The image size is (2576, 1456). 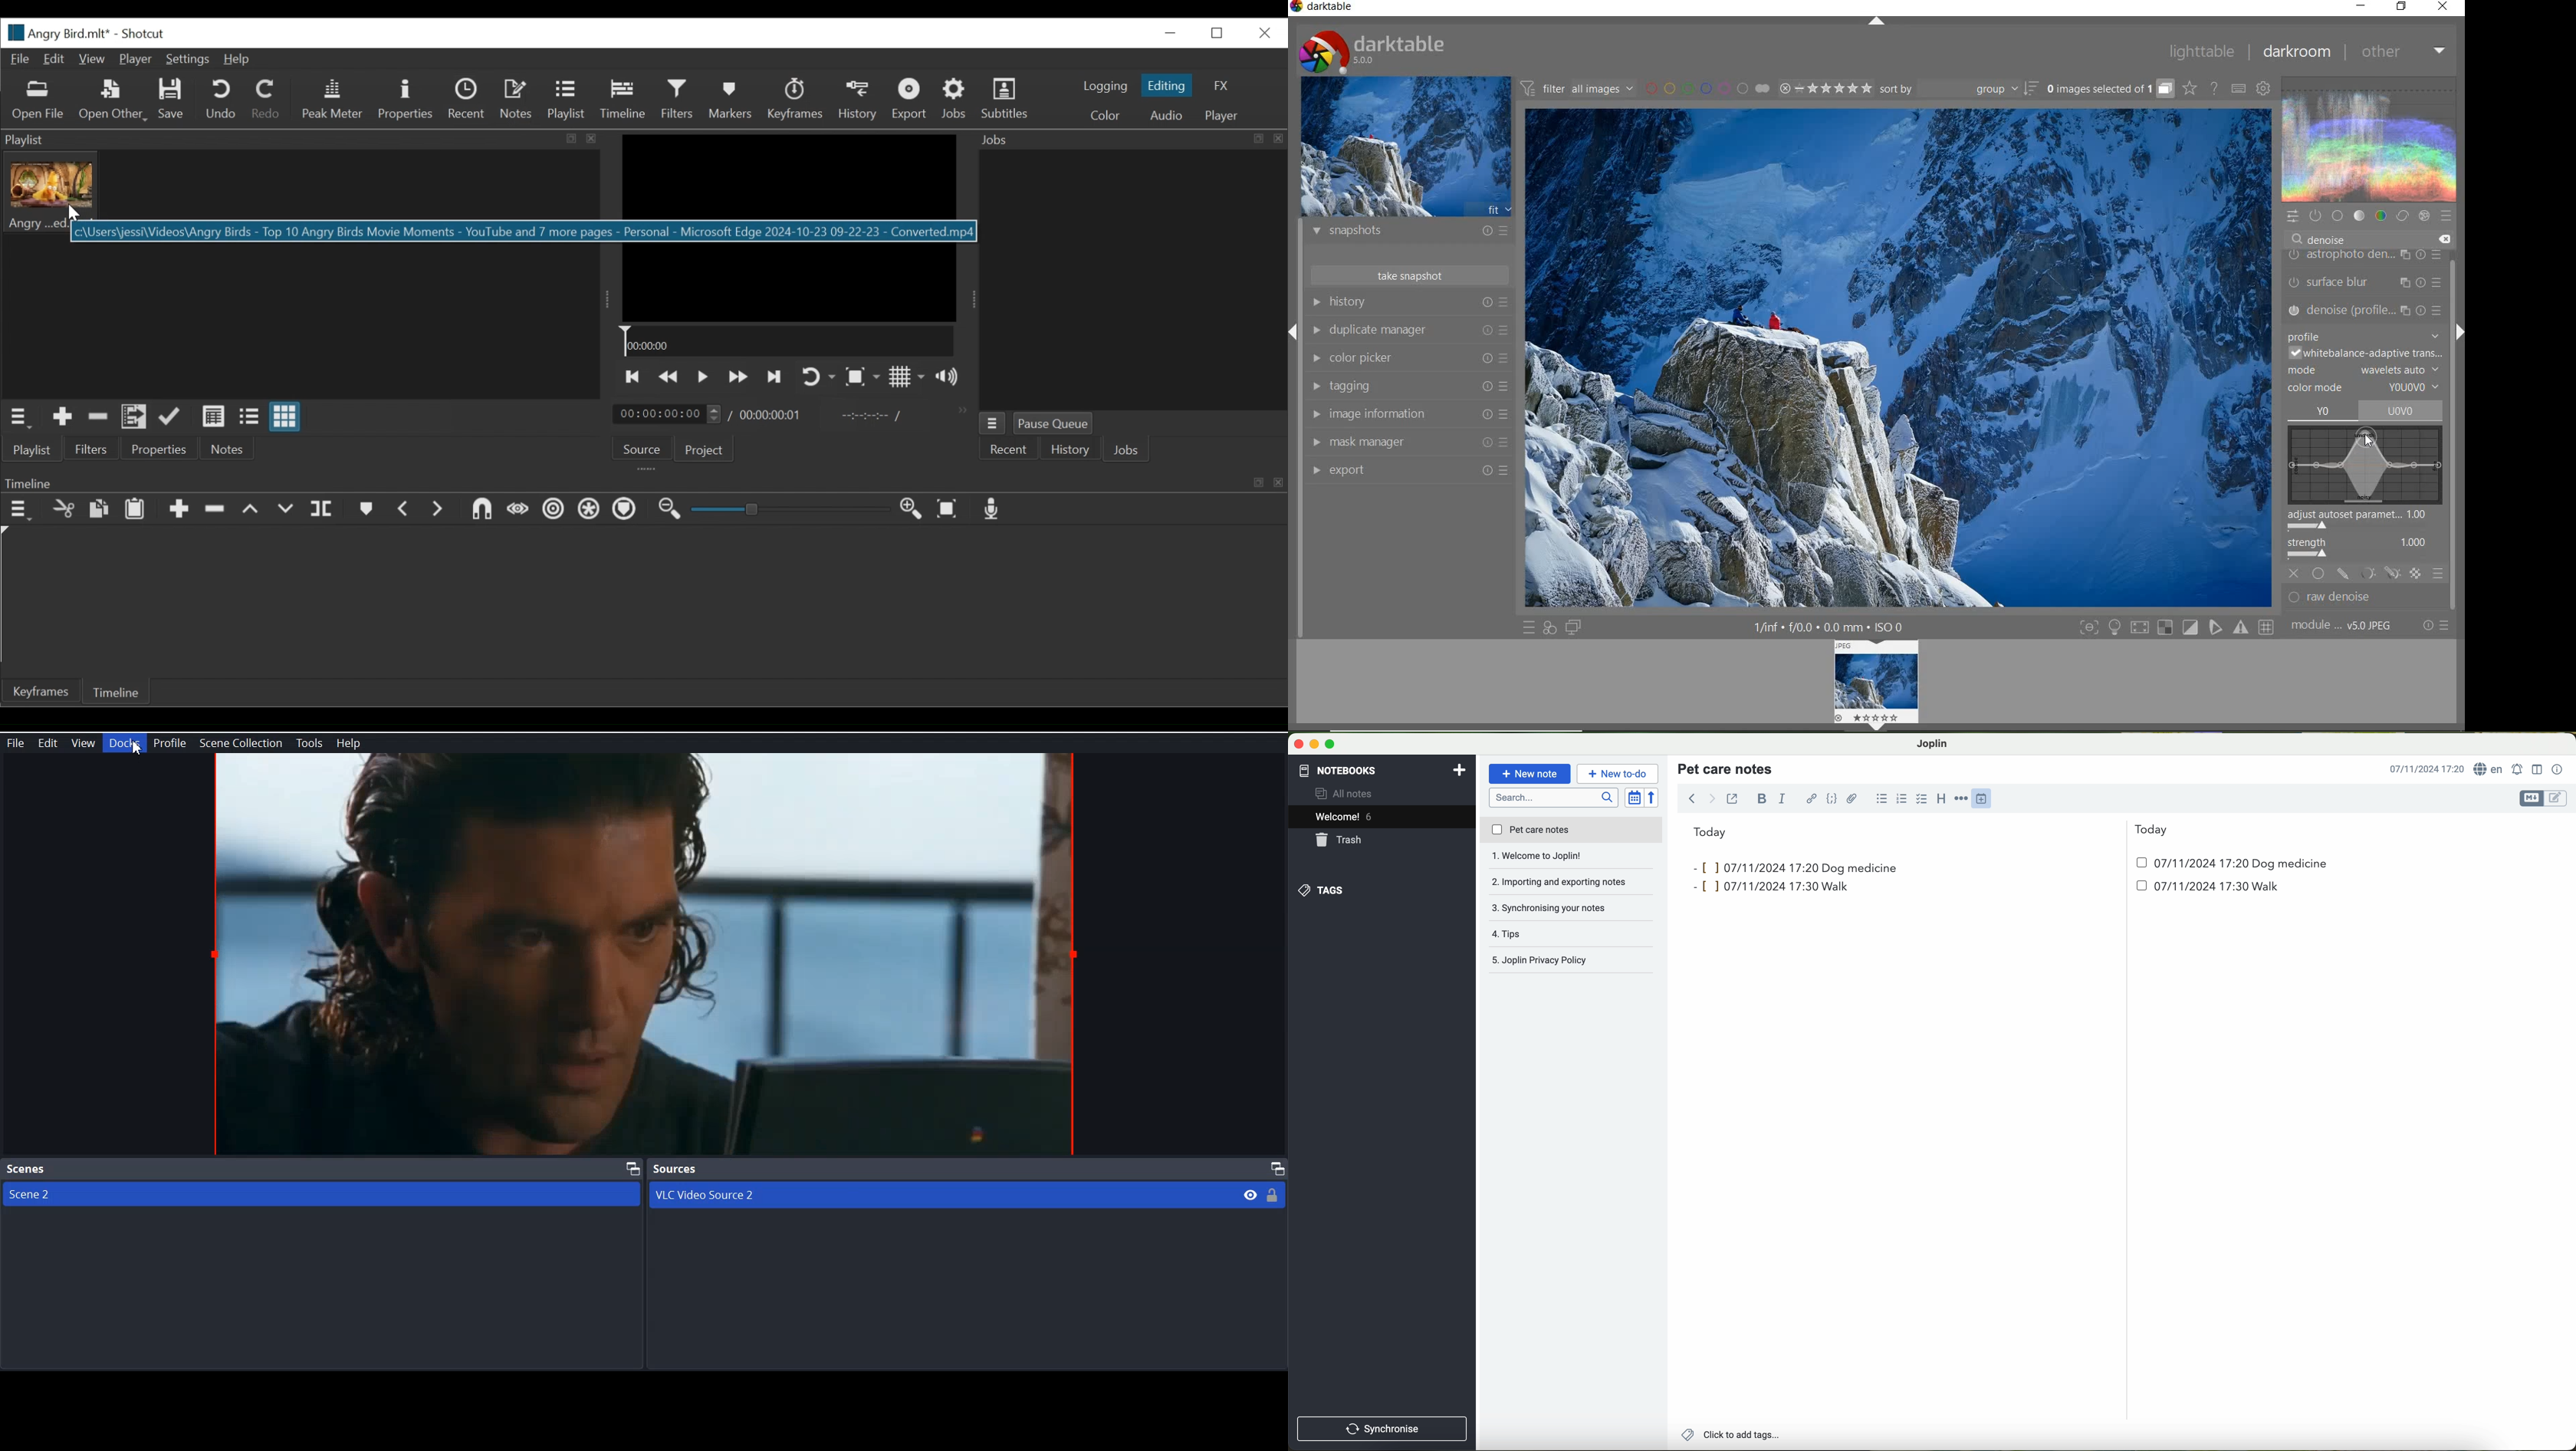 I want to click on toggle external editing, so click(x=1732, y=798).